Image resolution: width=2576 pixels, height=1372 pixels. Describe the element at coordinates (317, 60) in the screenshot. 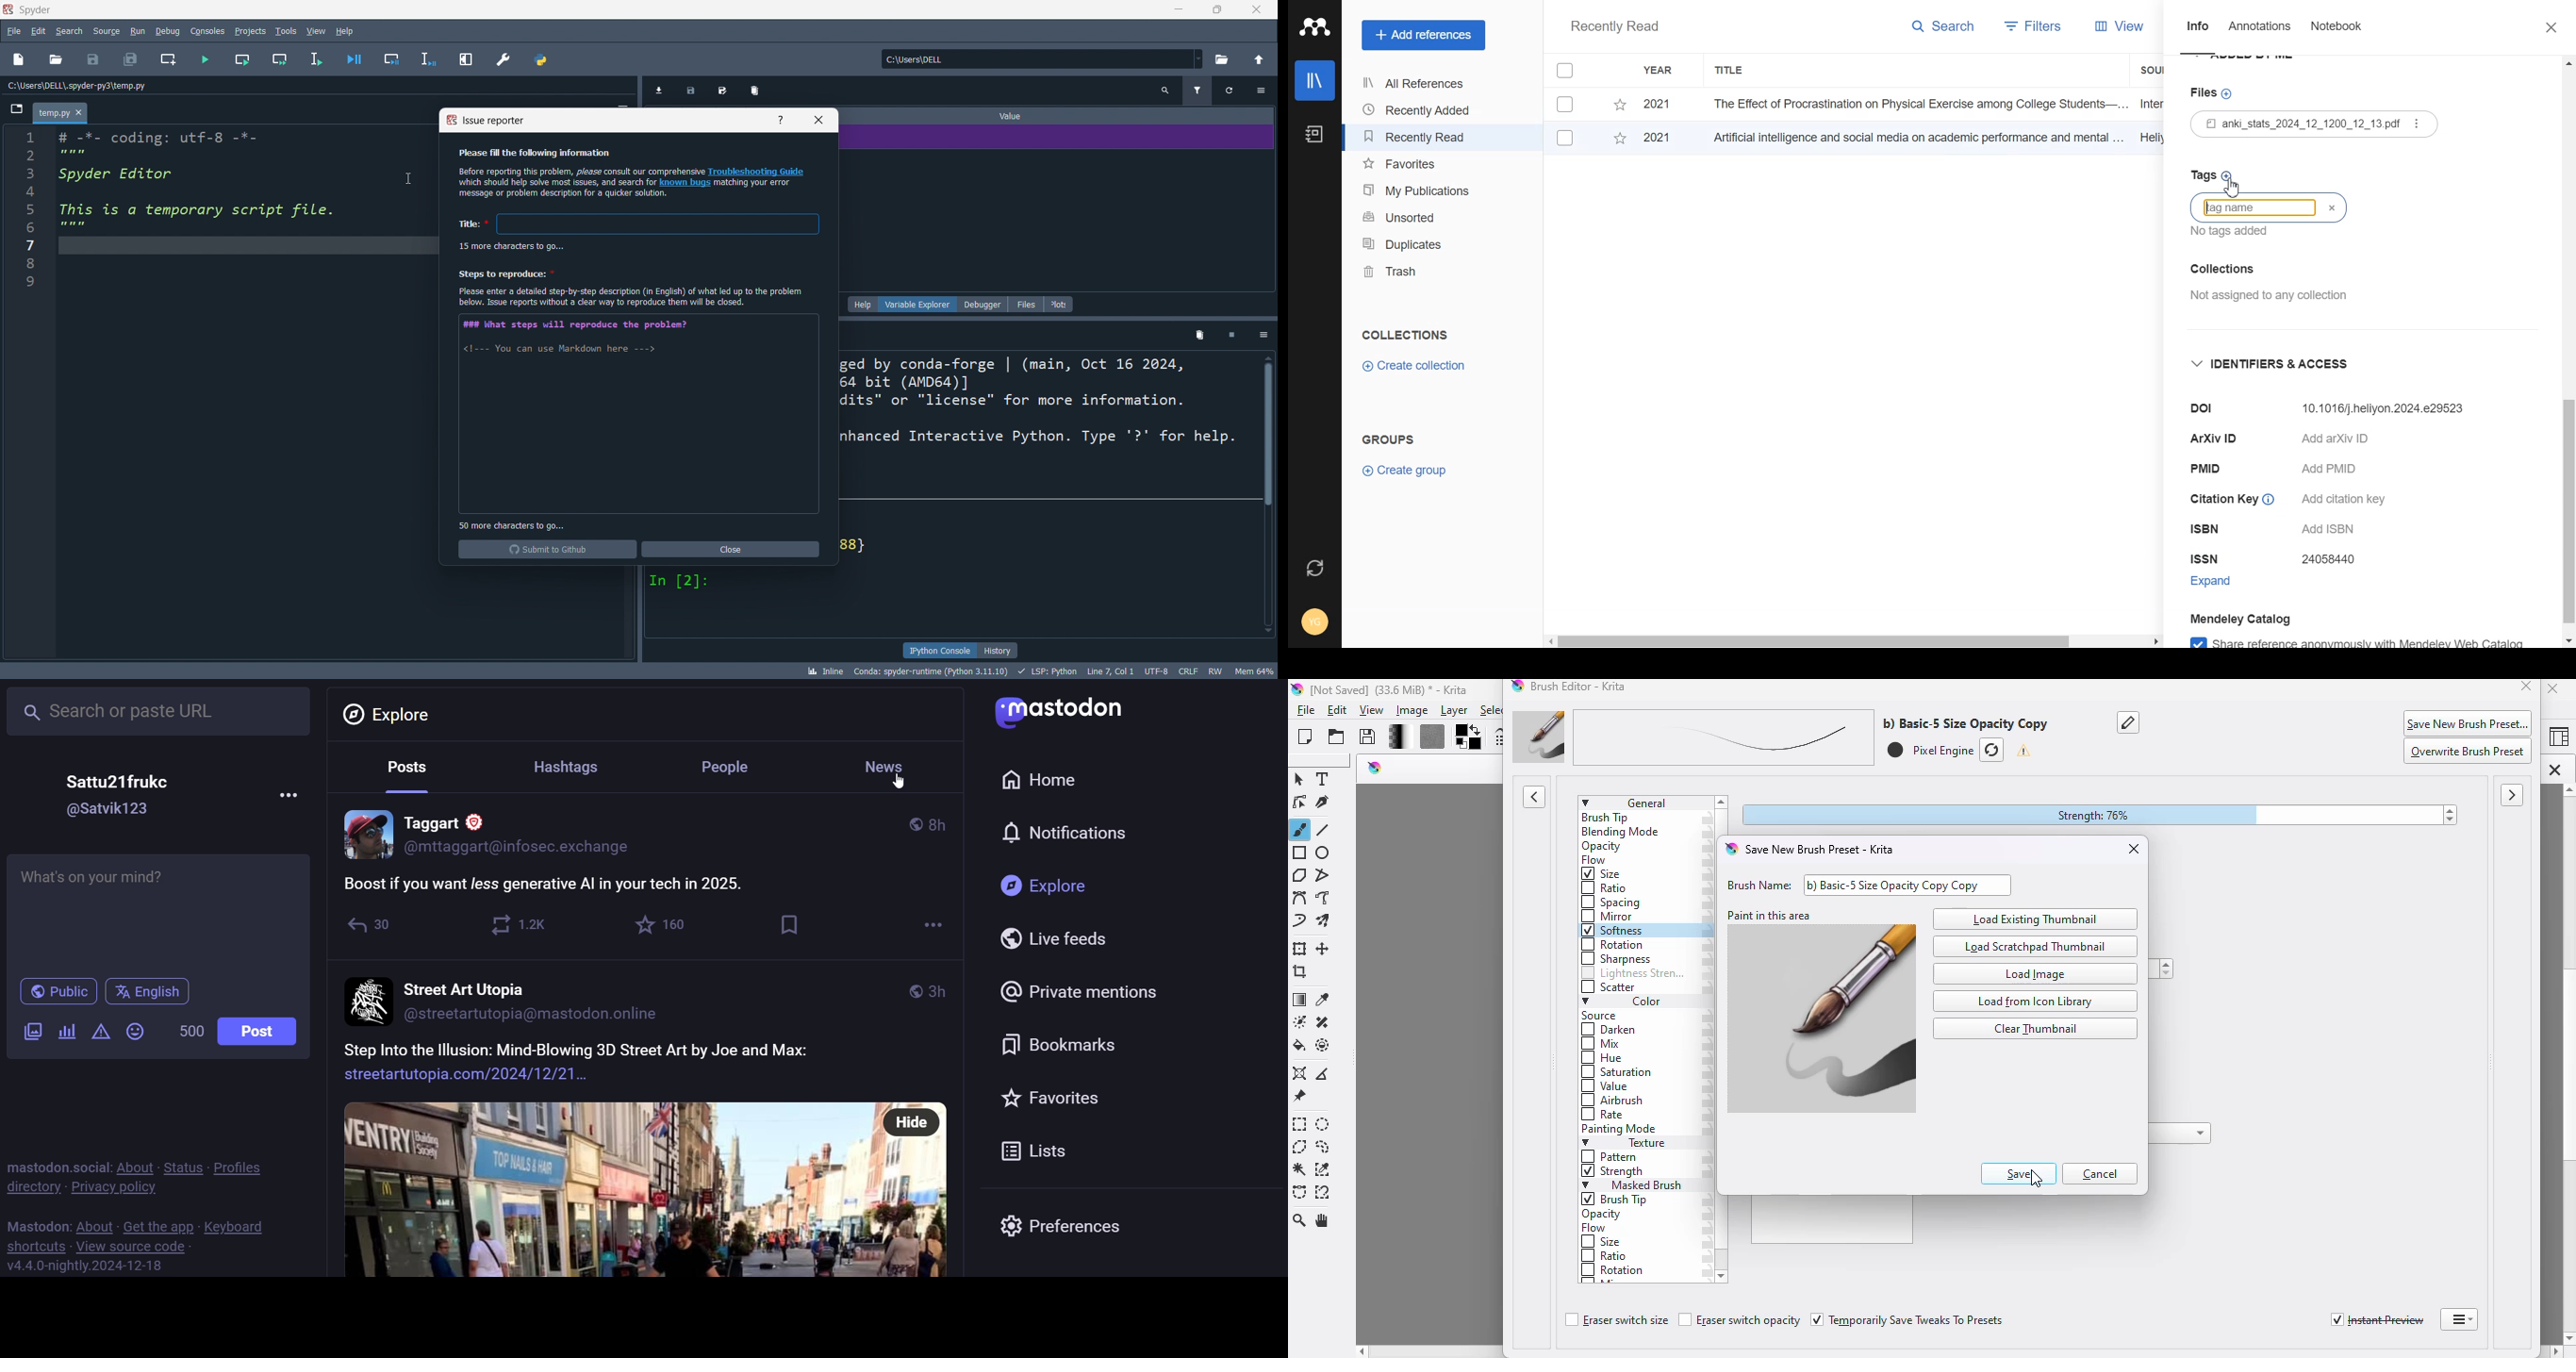

I see `run line` at that location.